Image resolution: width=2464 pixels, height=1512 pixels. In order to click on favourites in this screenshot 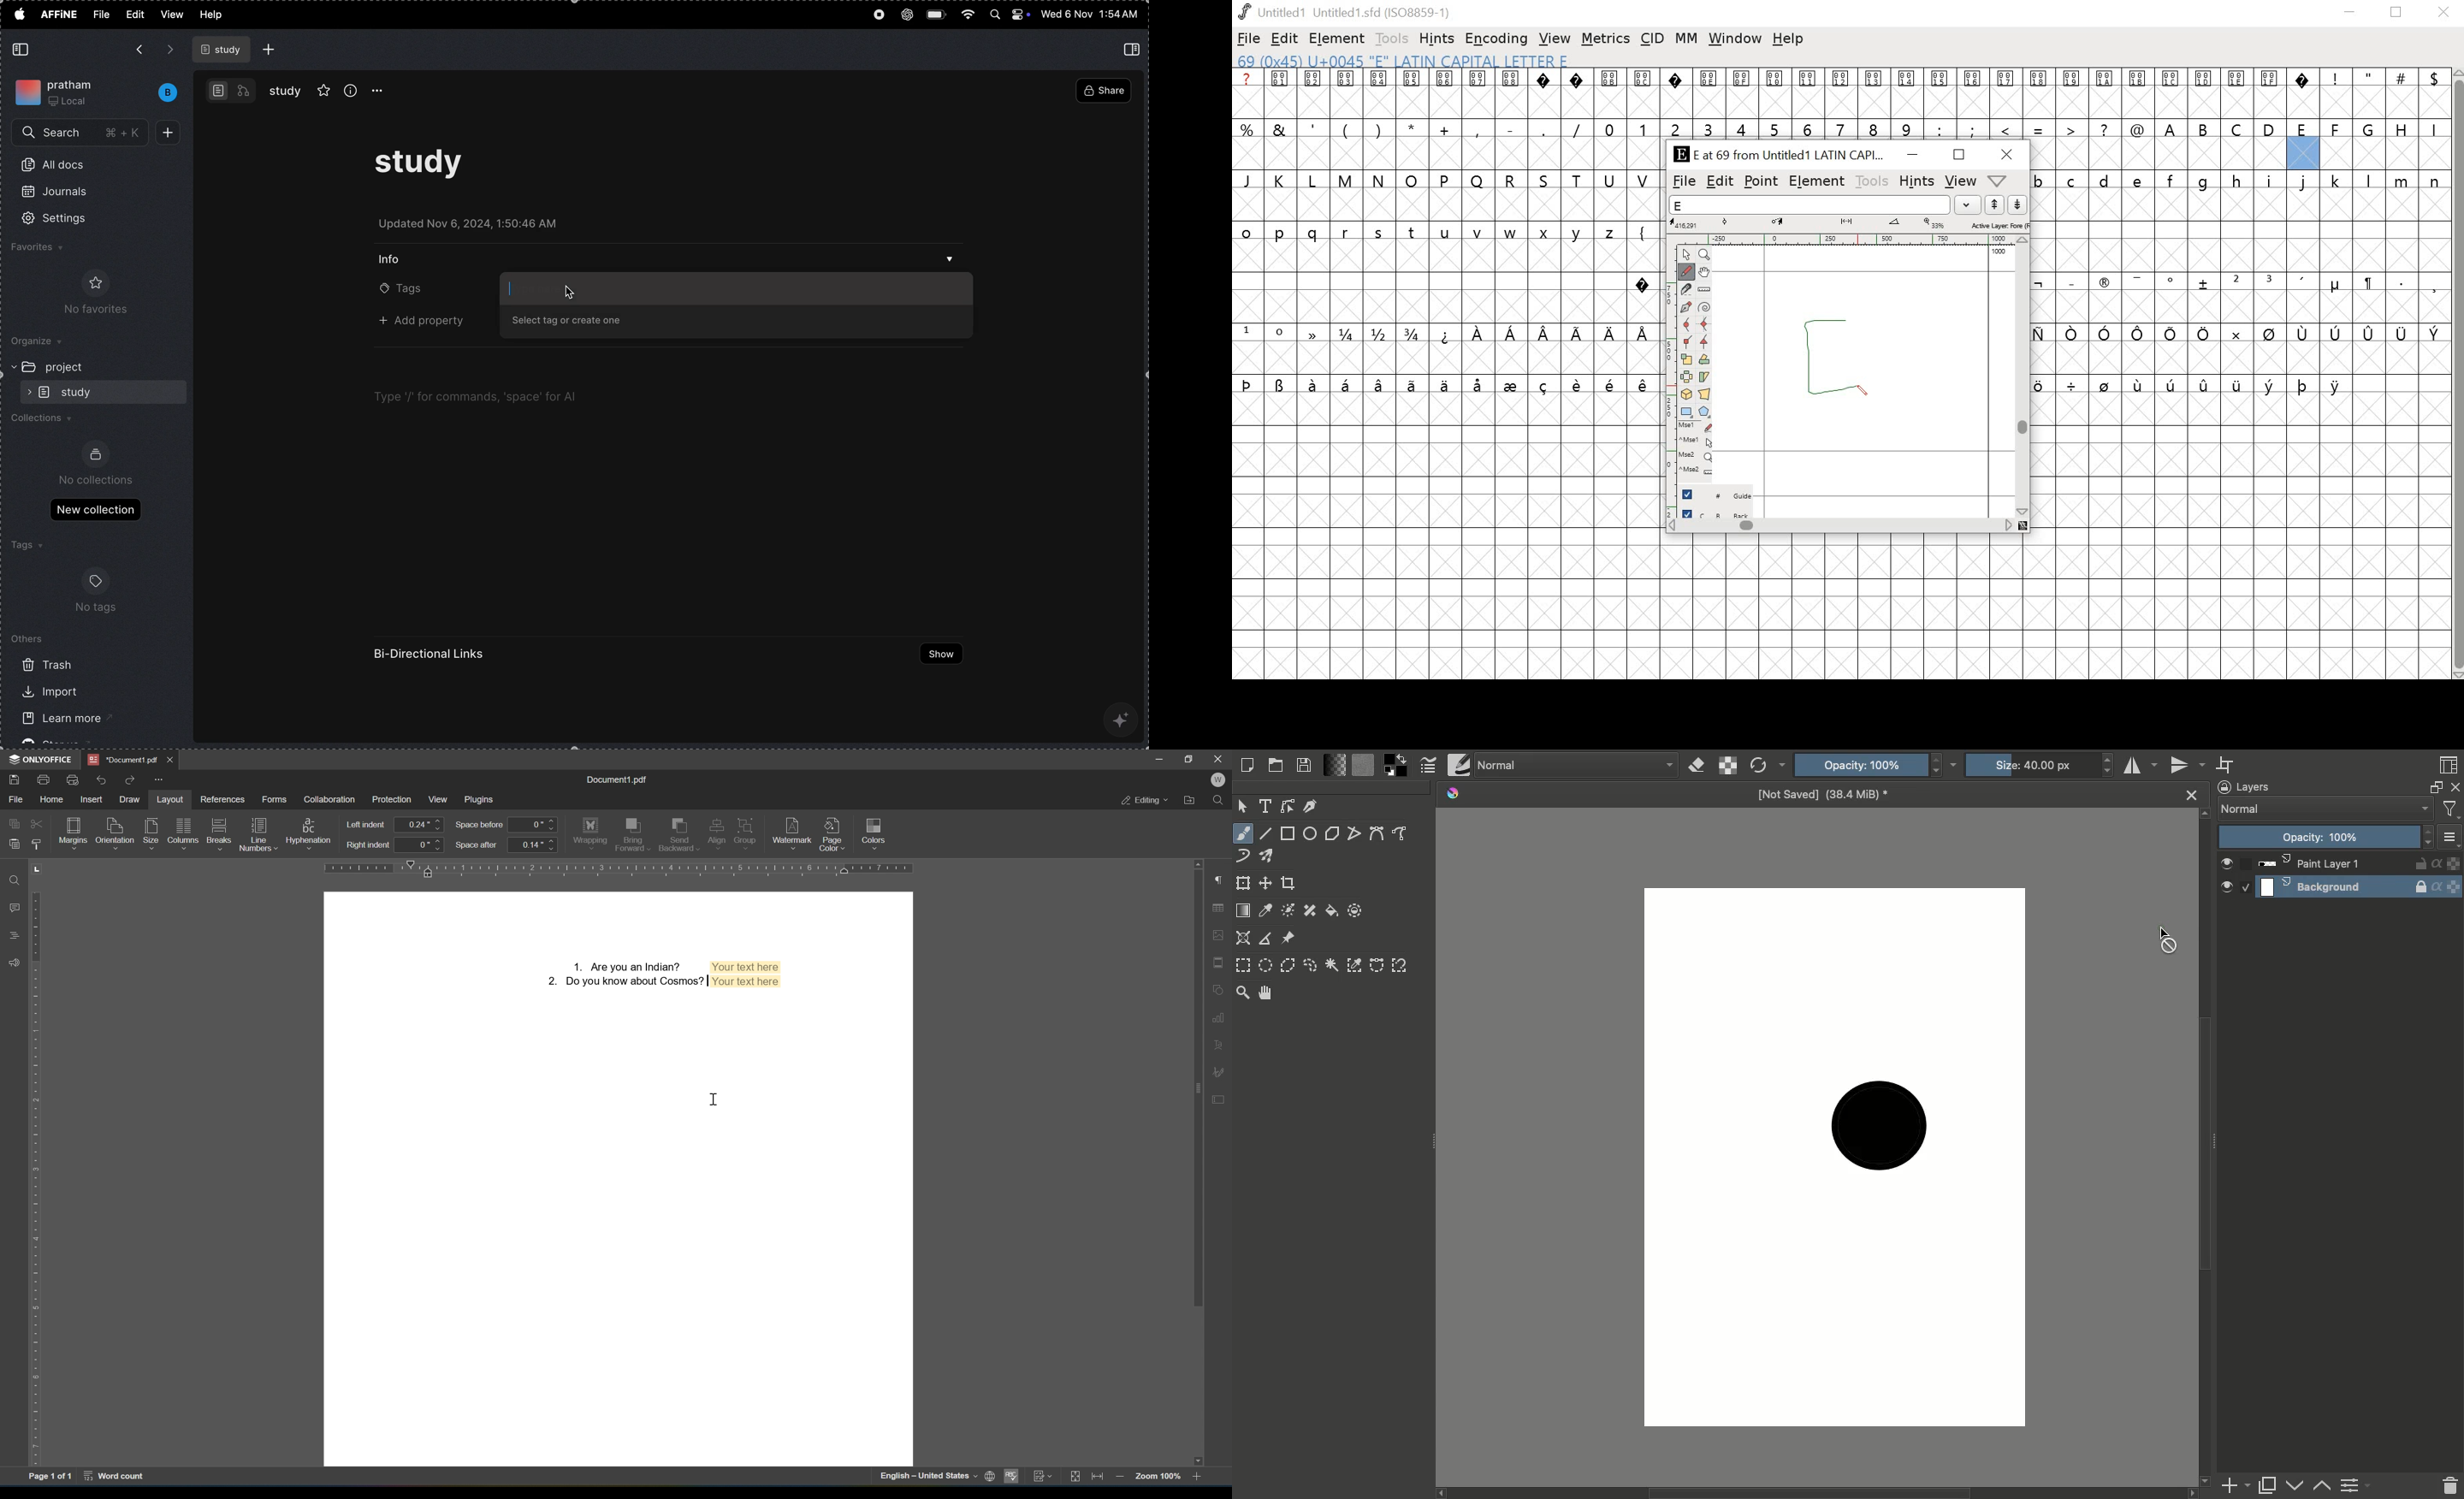, I will do `click(51, 249)`.